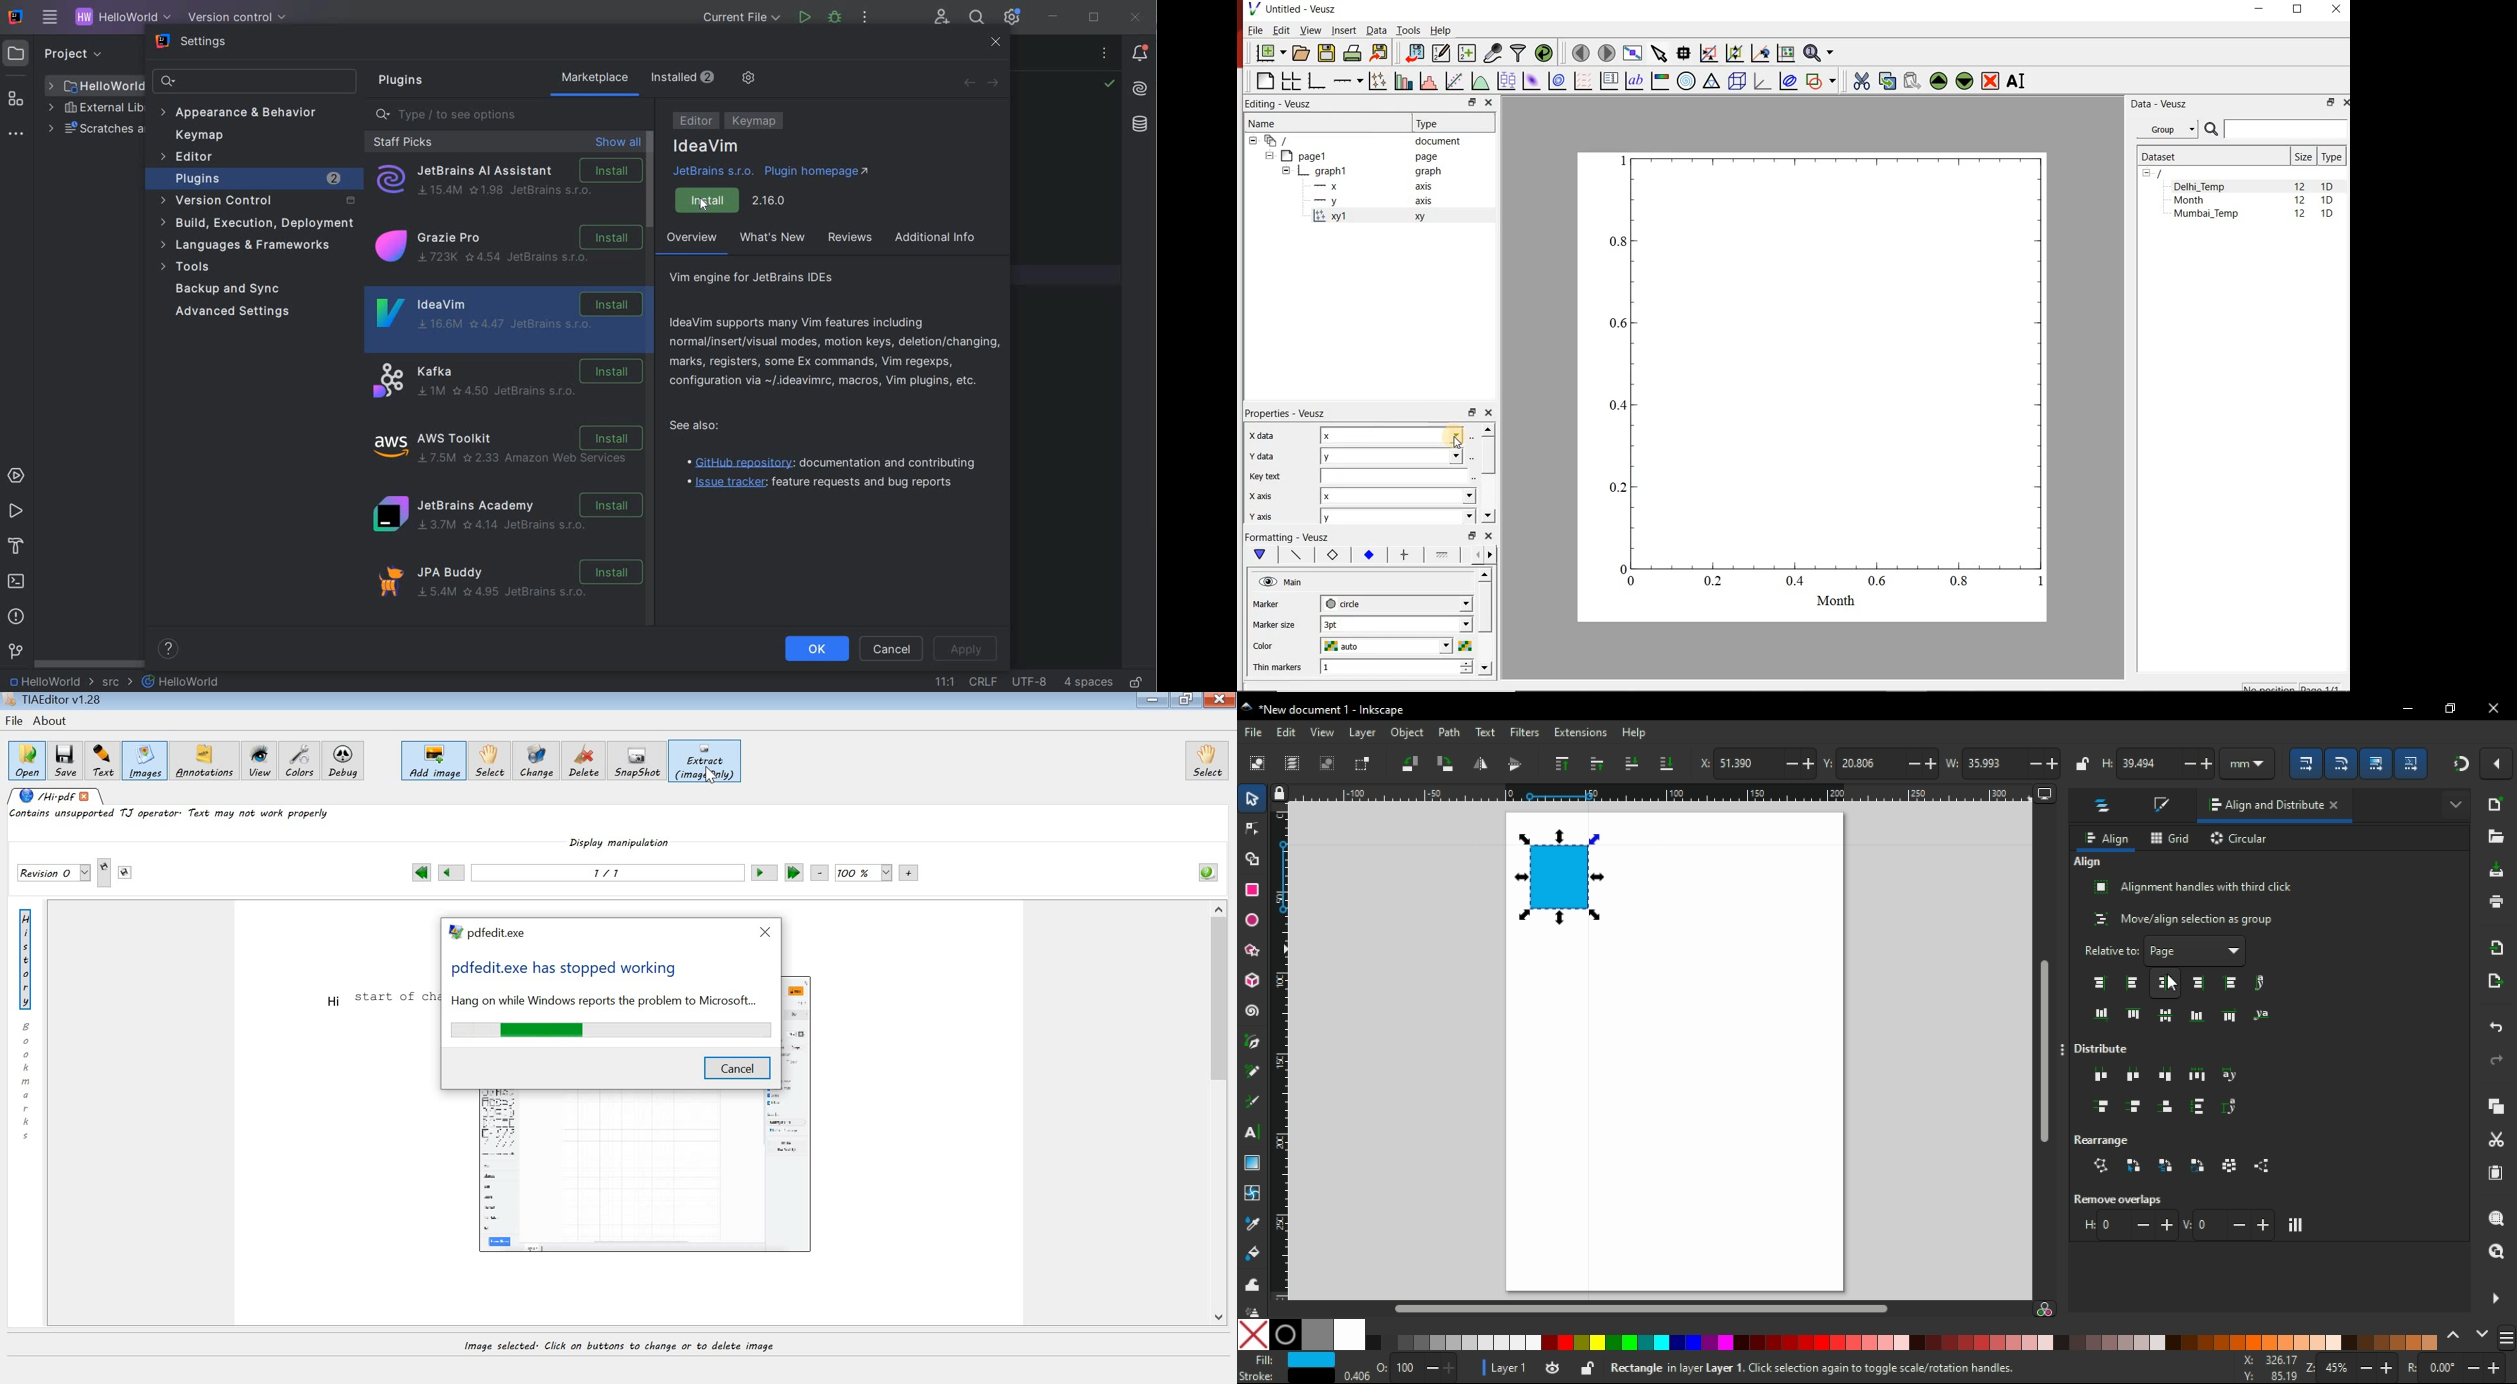 The image size is (2520, 1400). I want to click on zoom selection, so click(2496, 1217).